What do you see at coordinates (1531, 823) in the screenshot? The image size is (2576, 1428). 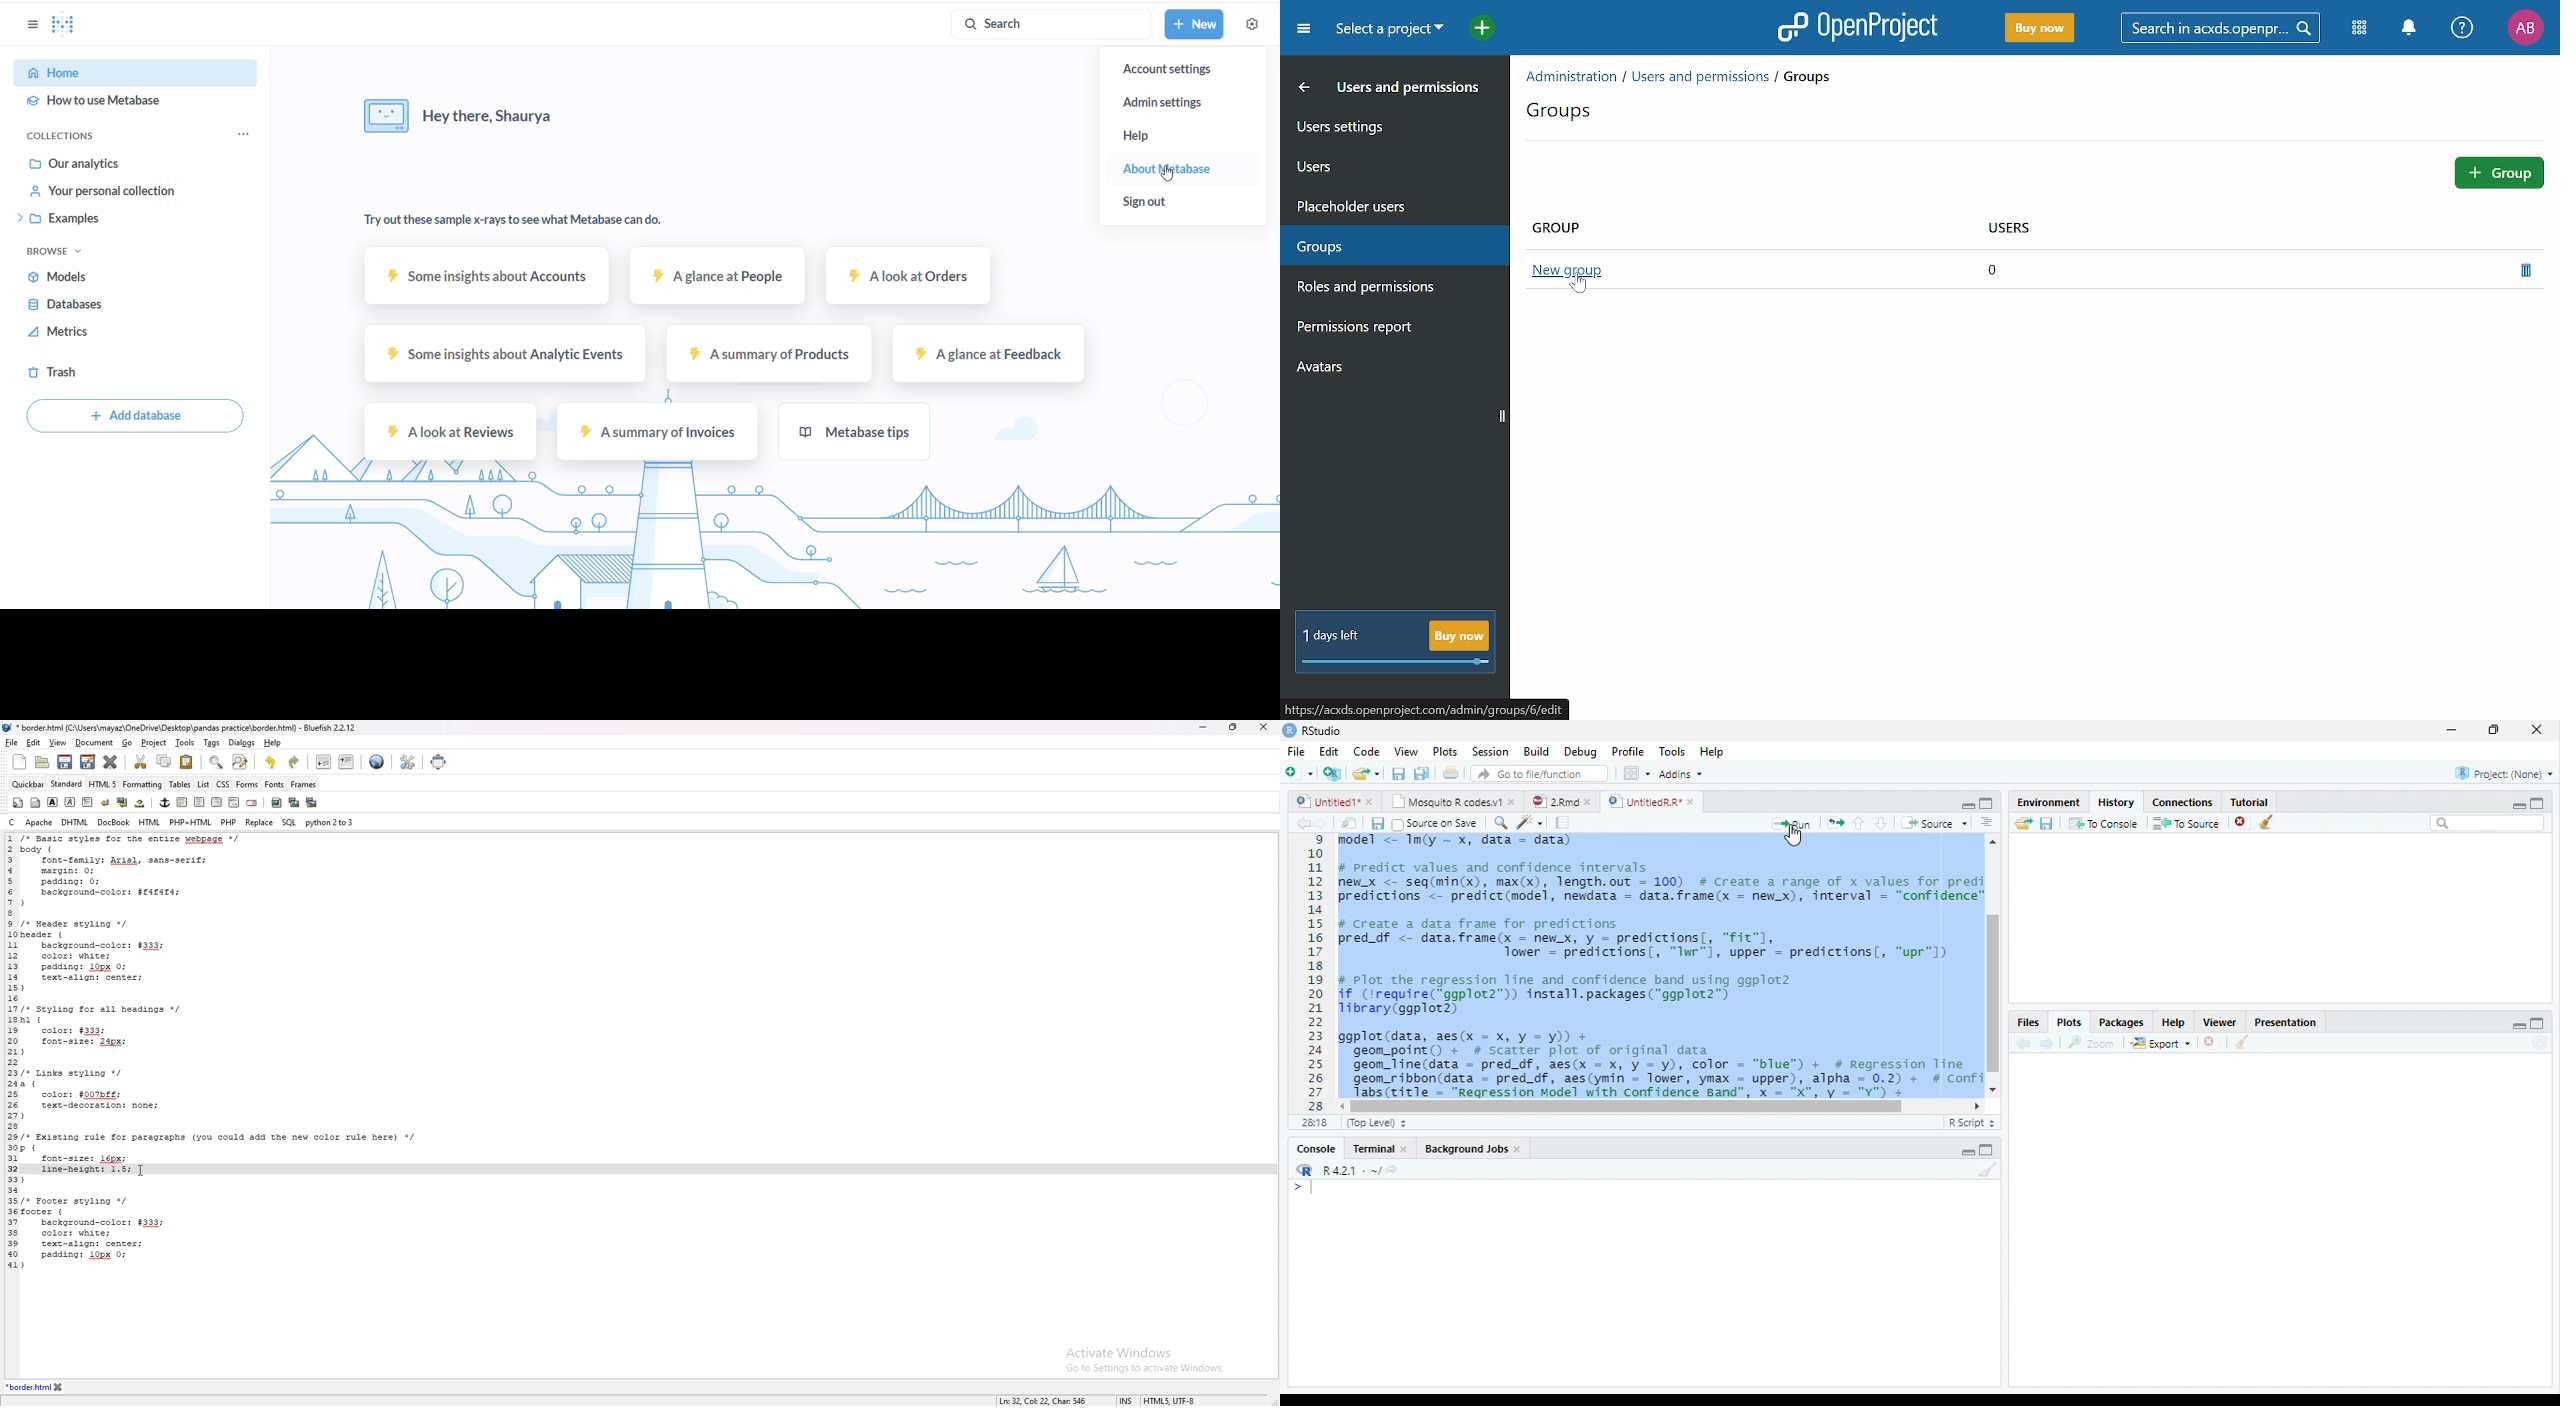 I see `Code ` at bounding box center [1531, 823].